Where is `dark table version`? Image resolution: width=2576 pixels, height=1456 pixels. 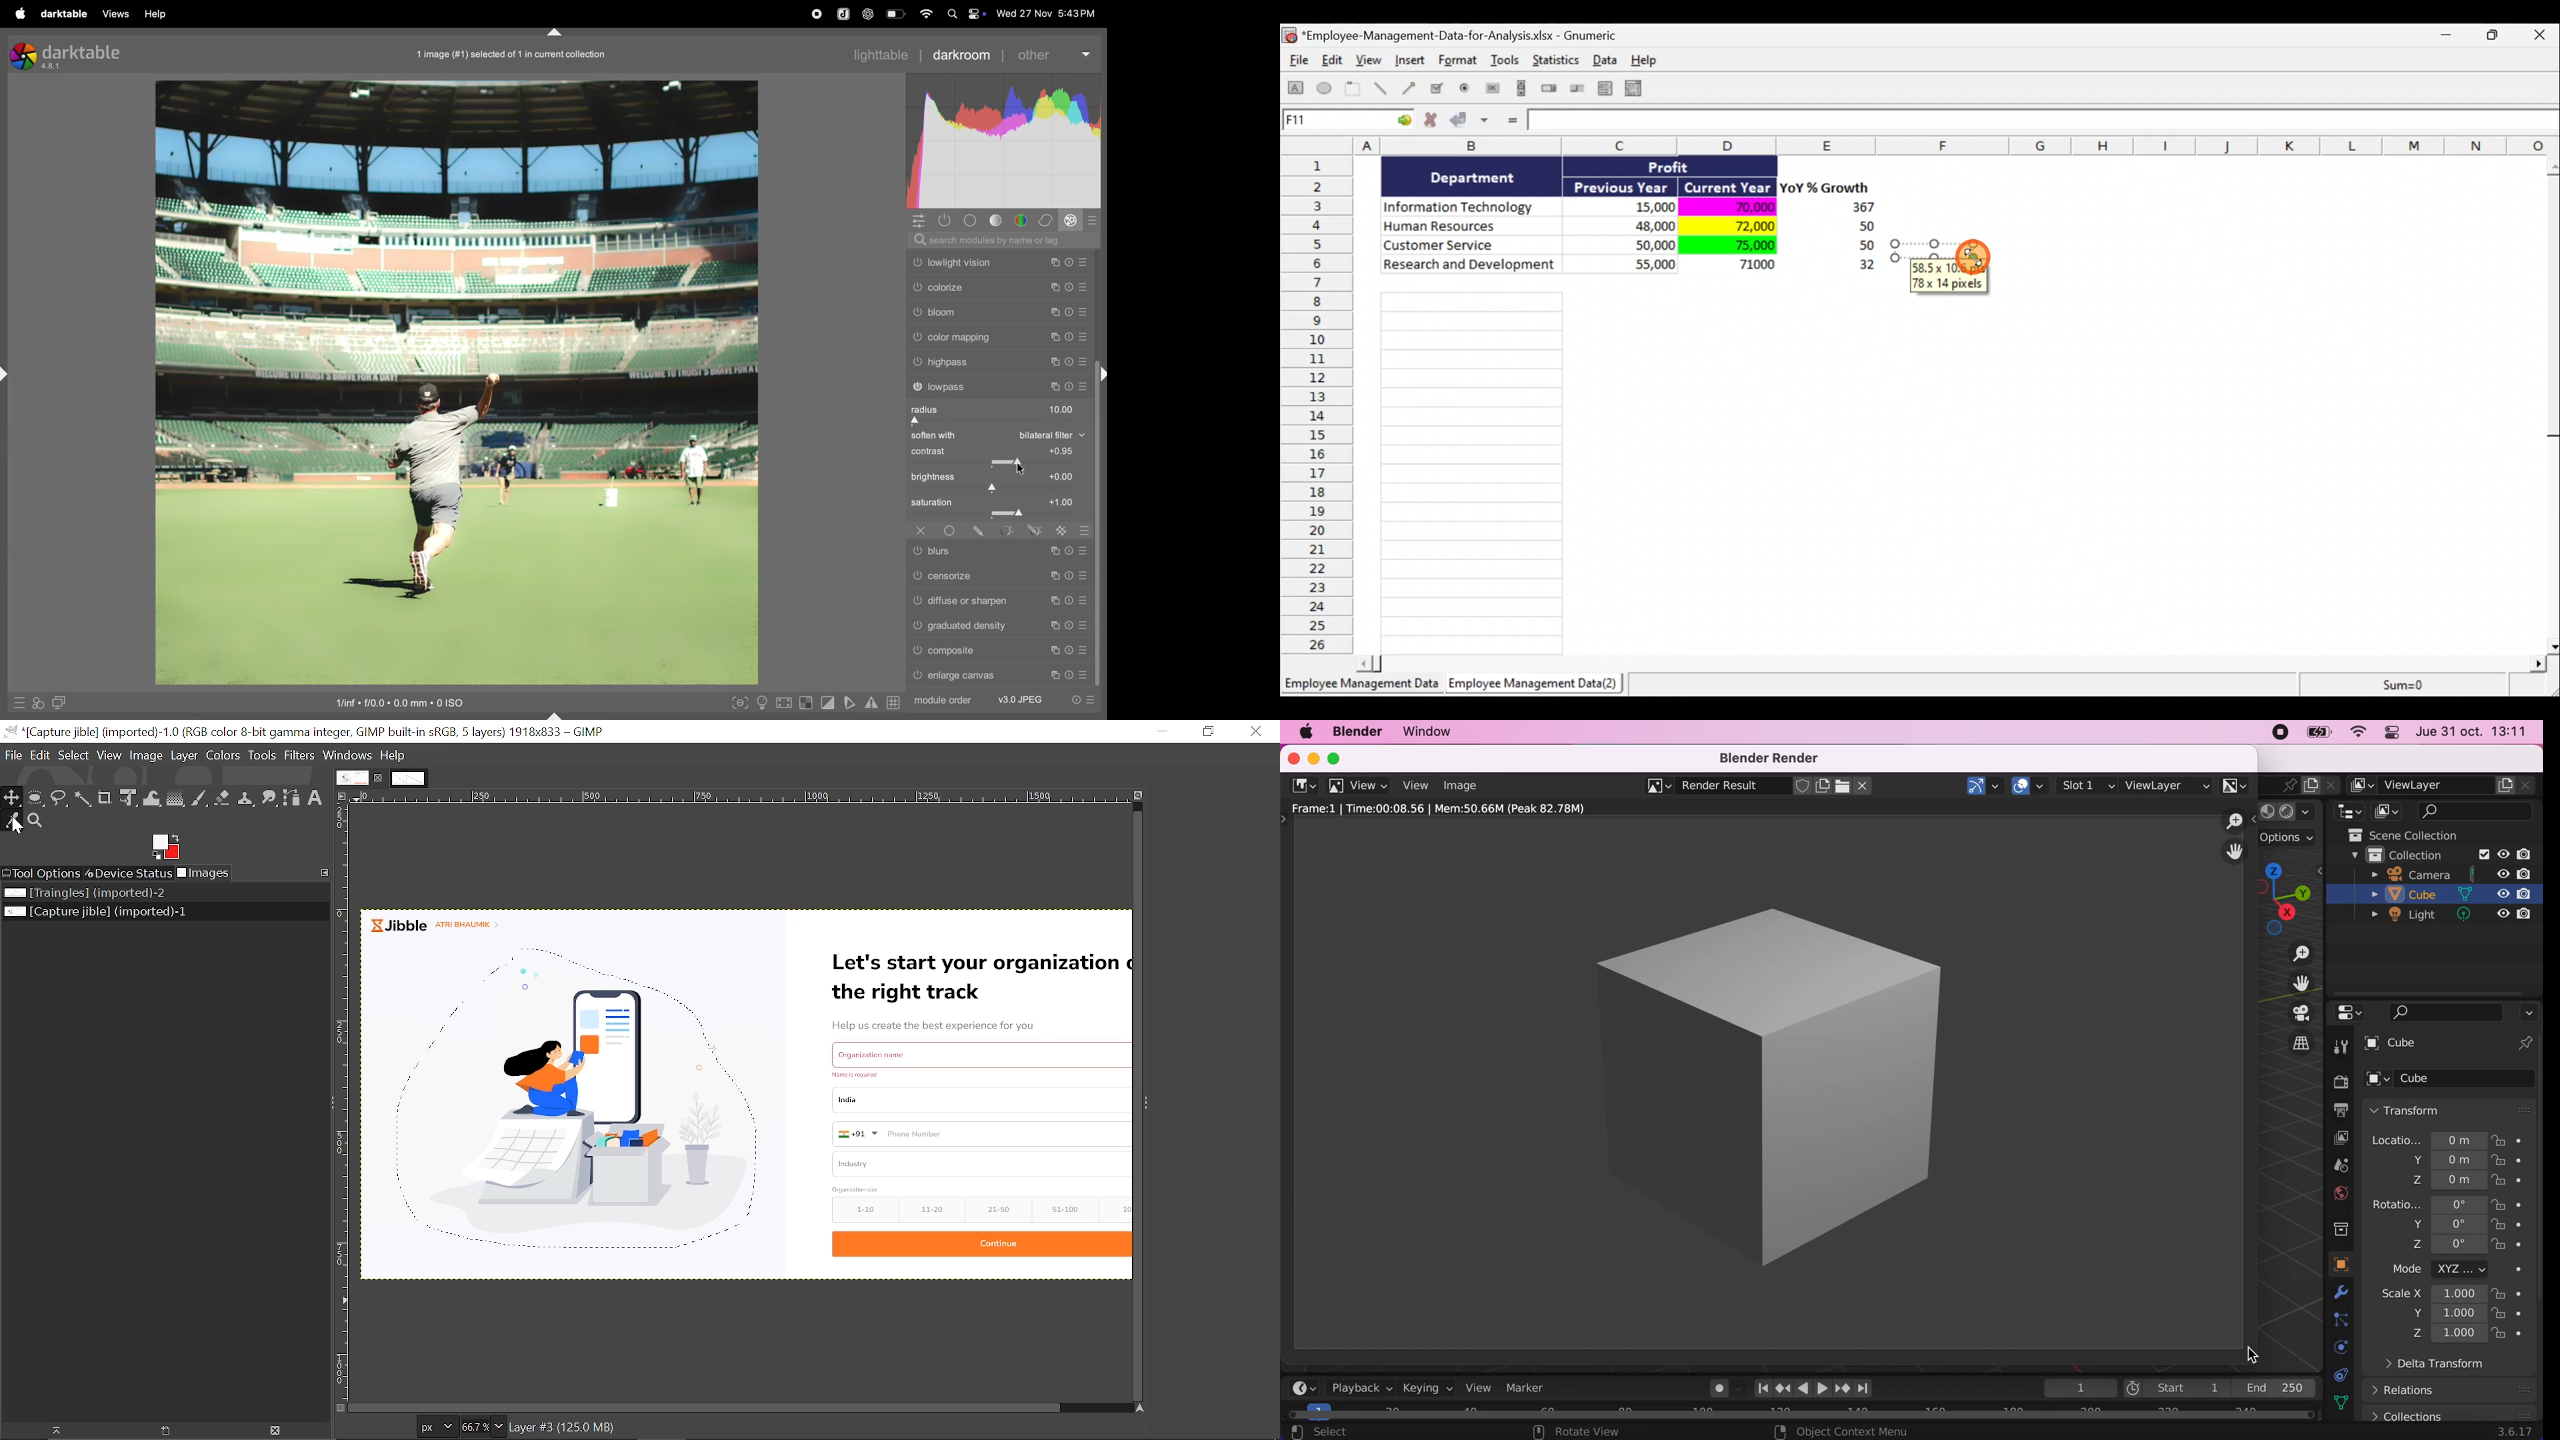
dark table version is located at coordinates (67, 55).